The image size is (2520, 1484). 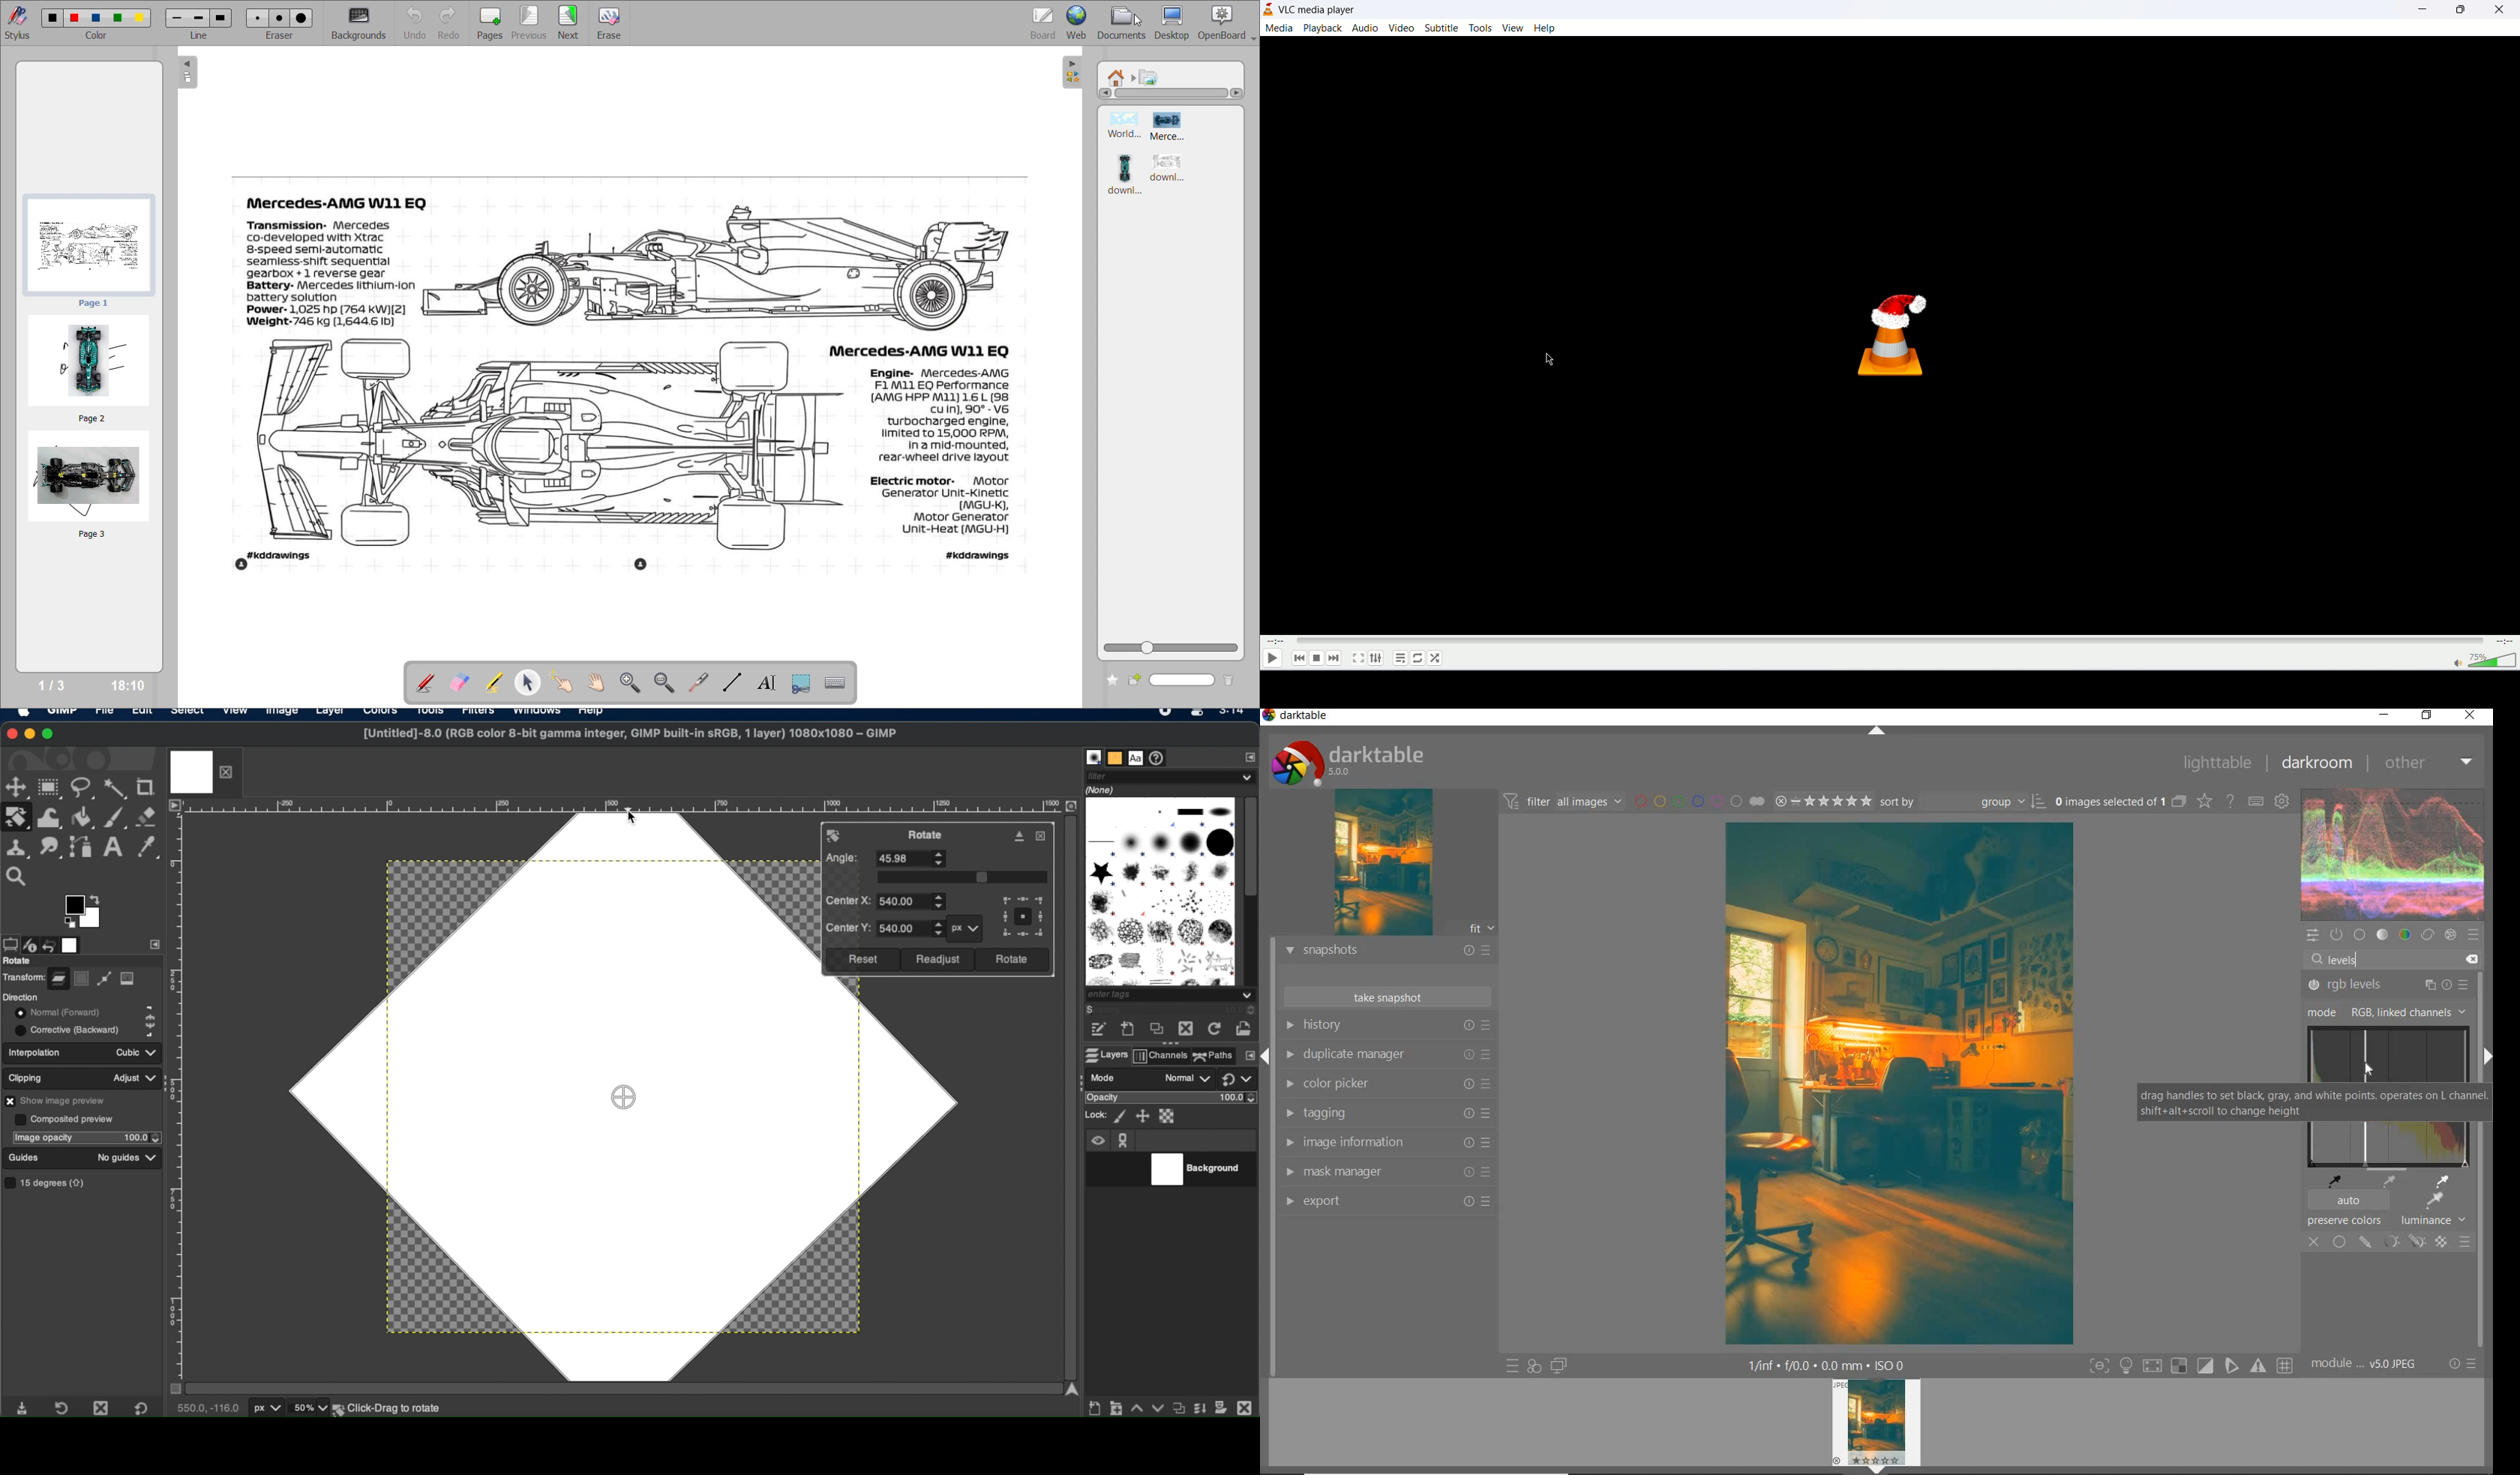 What do you see at coordinates (117, 18) in the screenshot?
I see `color 4` at bounding box center [117, 18].